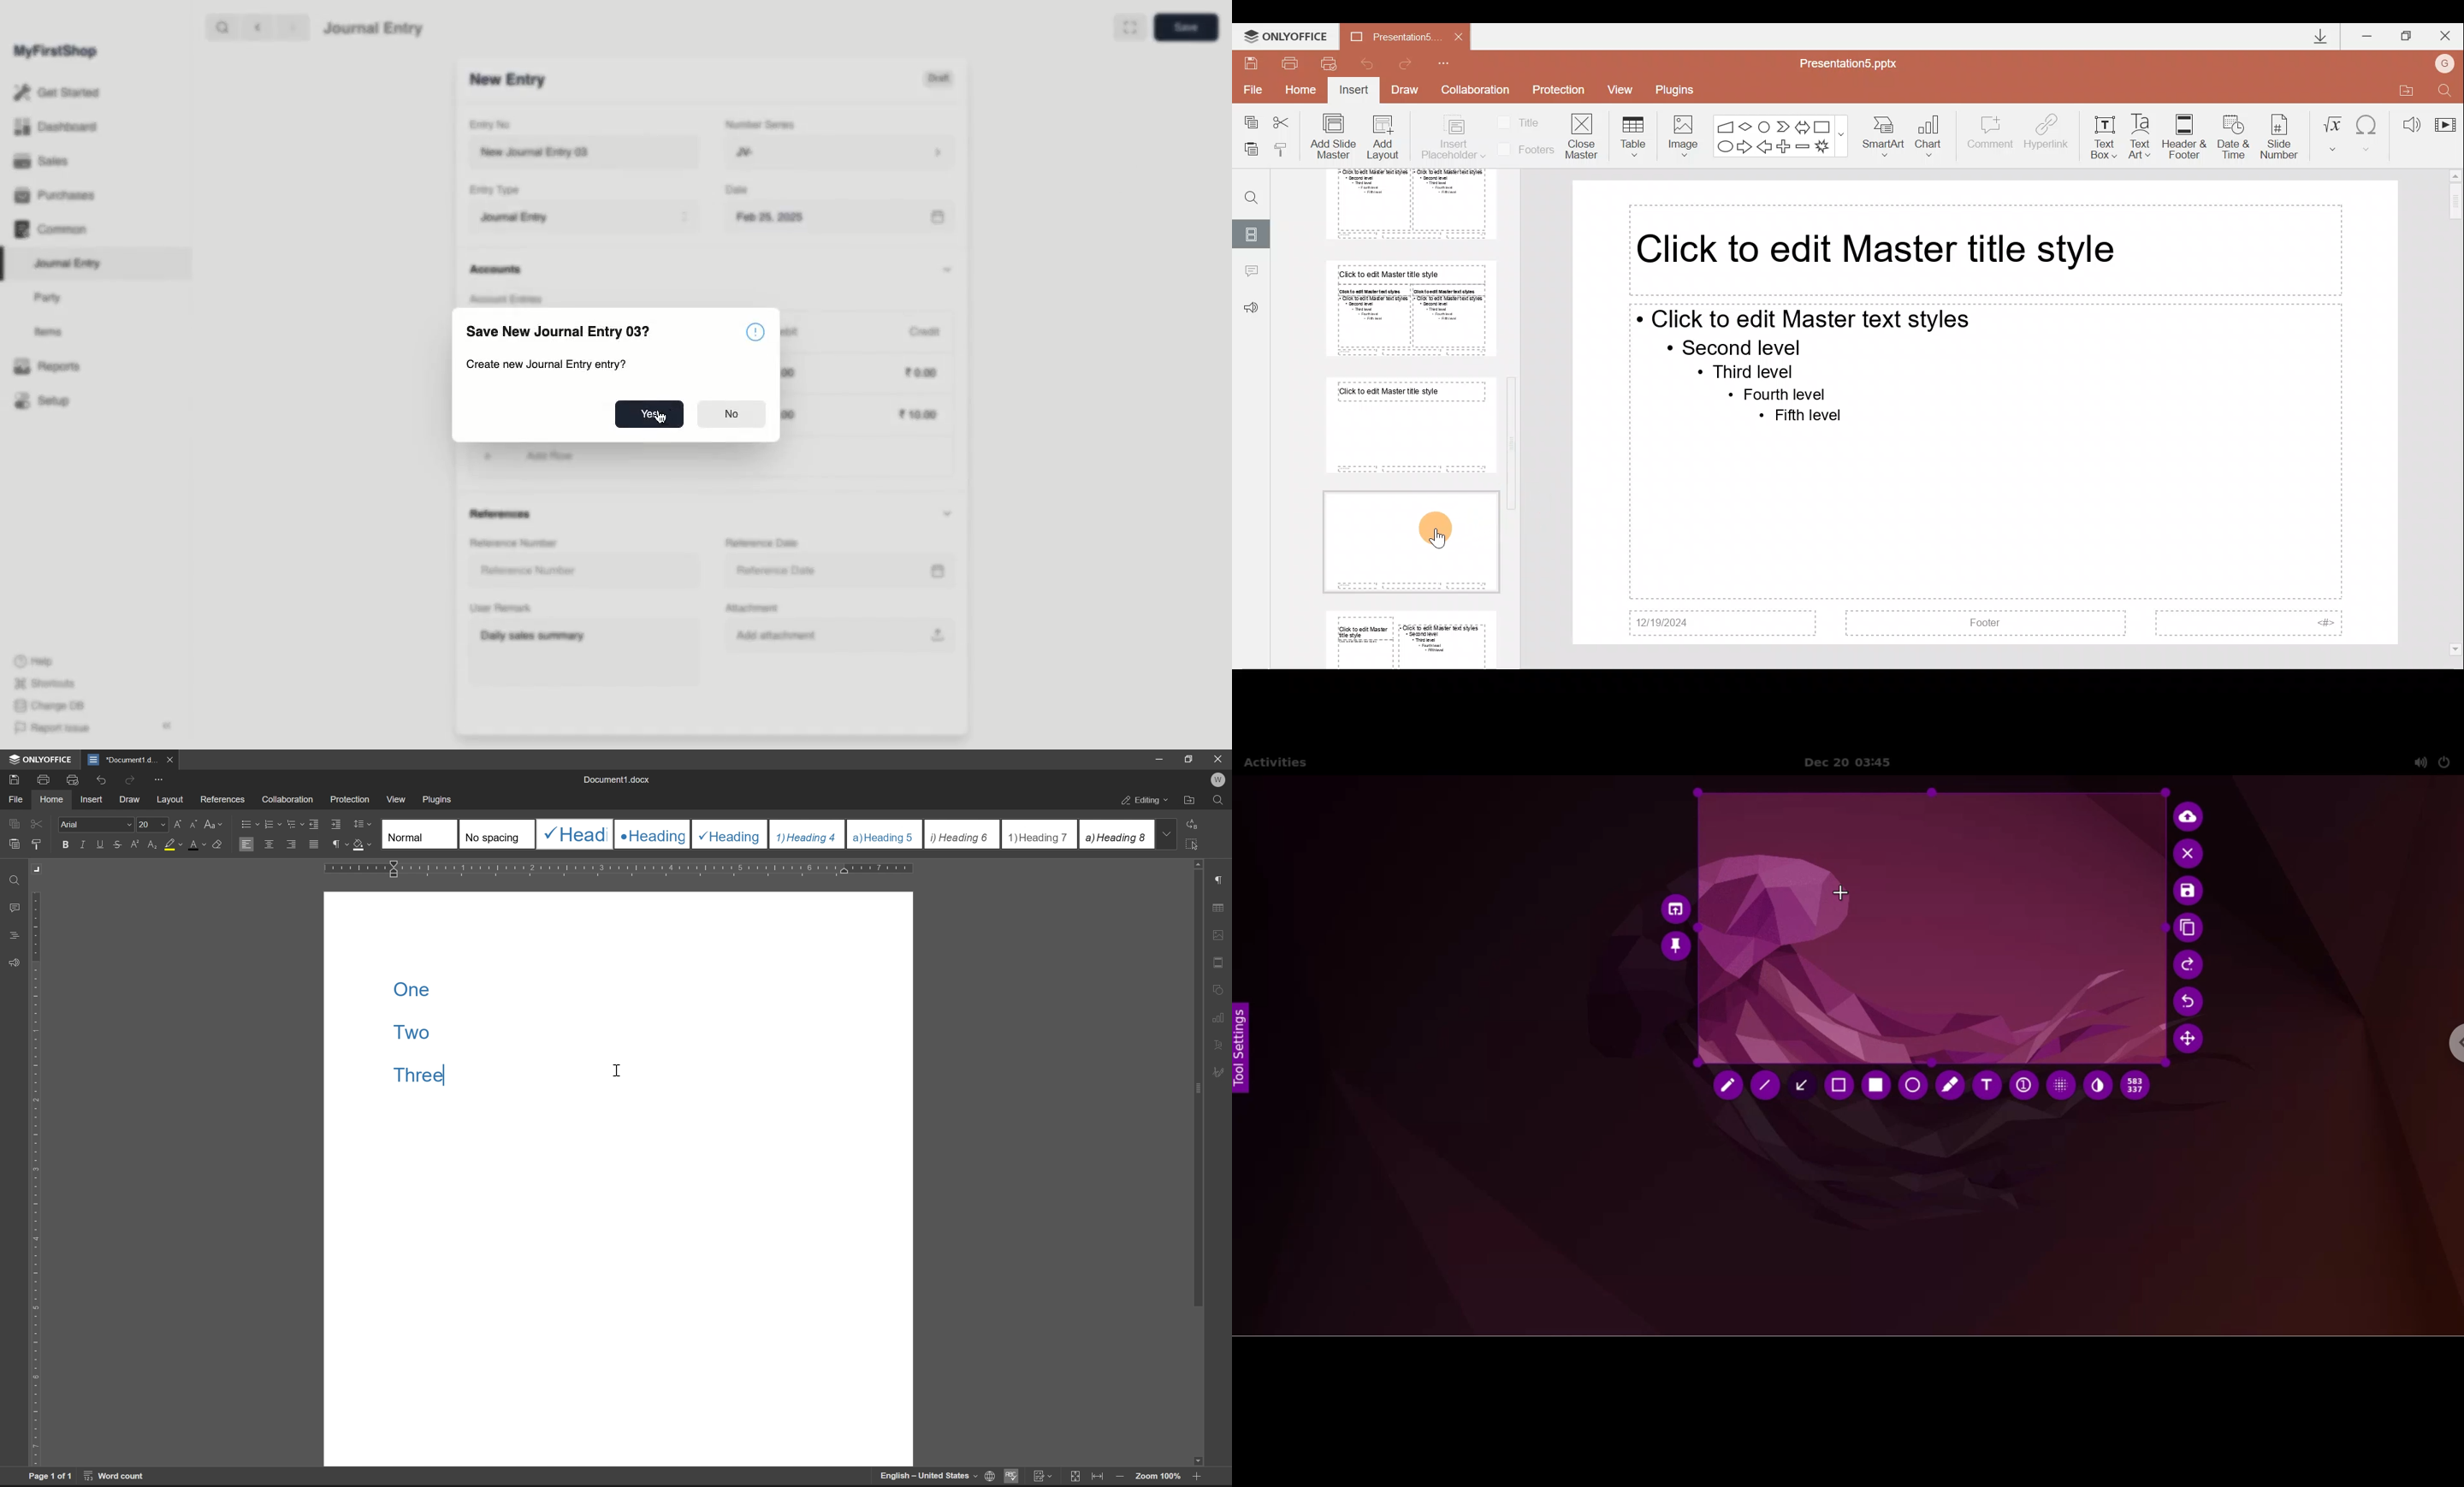  I want to click on Setup, so click(44, 402).